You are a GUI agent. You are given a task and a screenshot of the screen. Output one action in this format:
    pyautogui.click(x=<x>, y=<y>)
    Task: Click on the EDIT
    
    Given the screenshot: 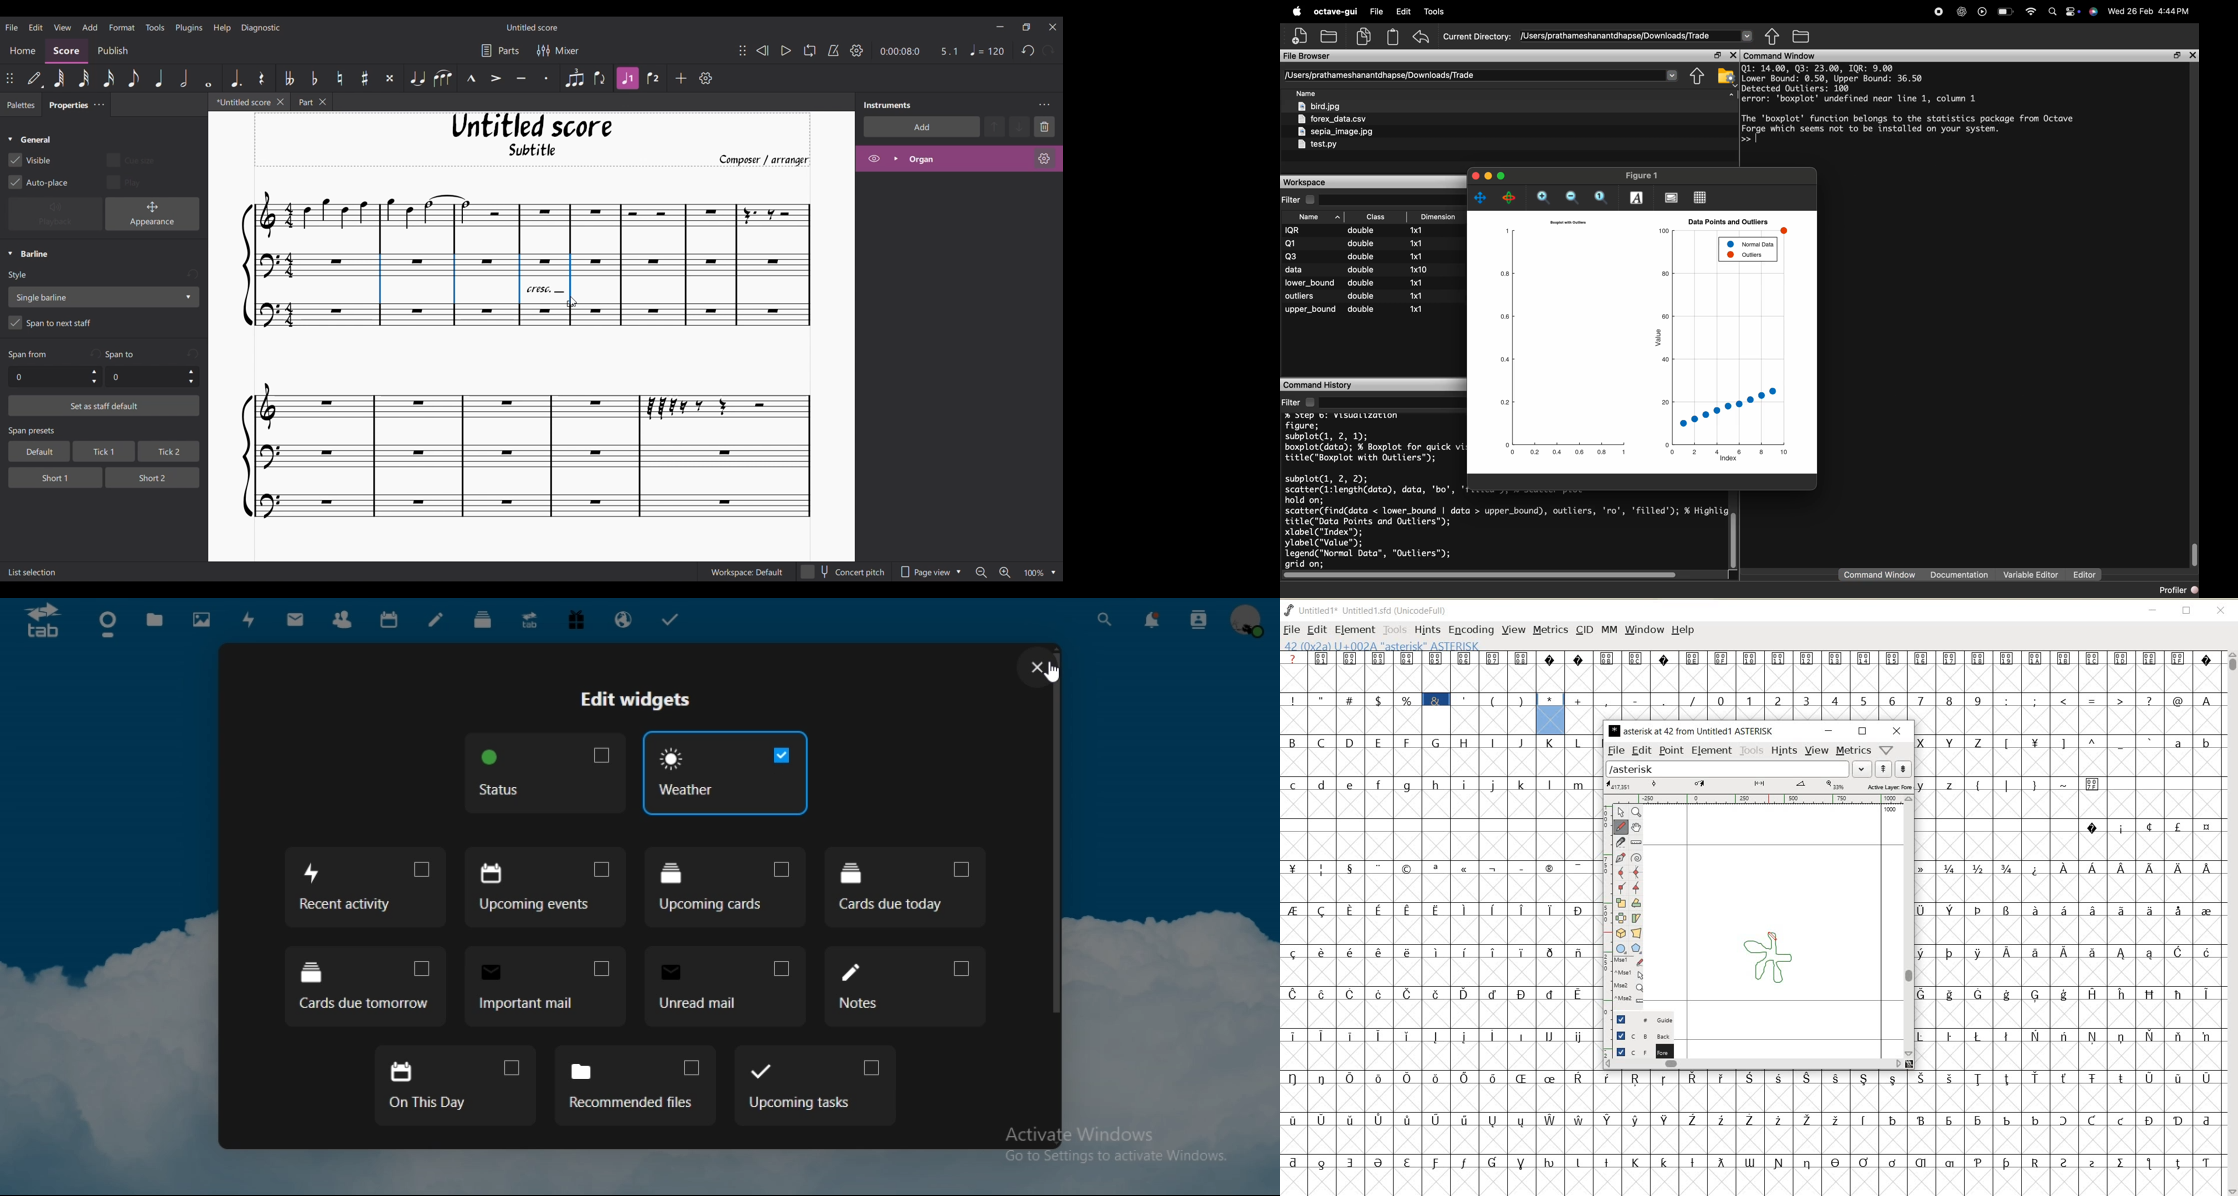 What is the action you would take?
    pyautogui.click(x=1317, y=629)
    